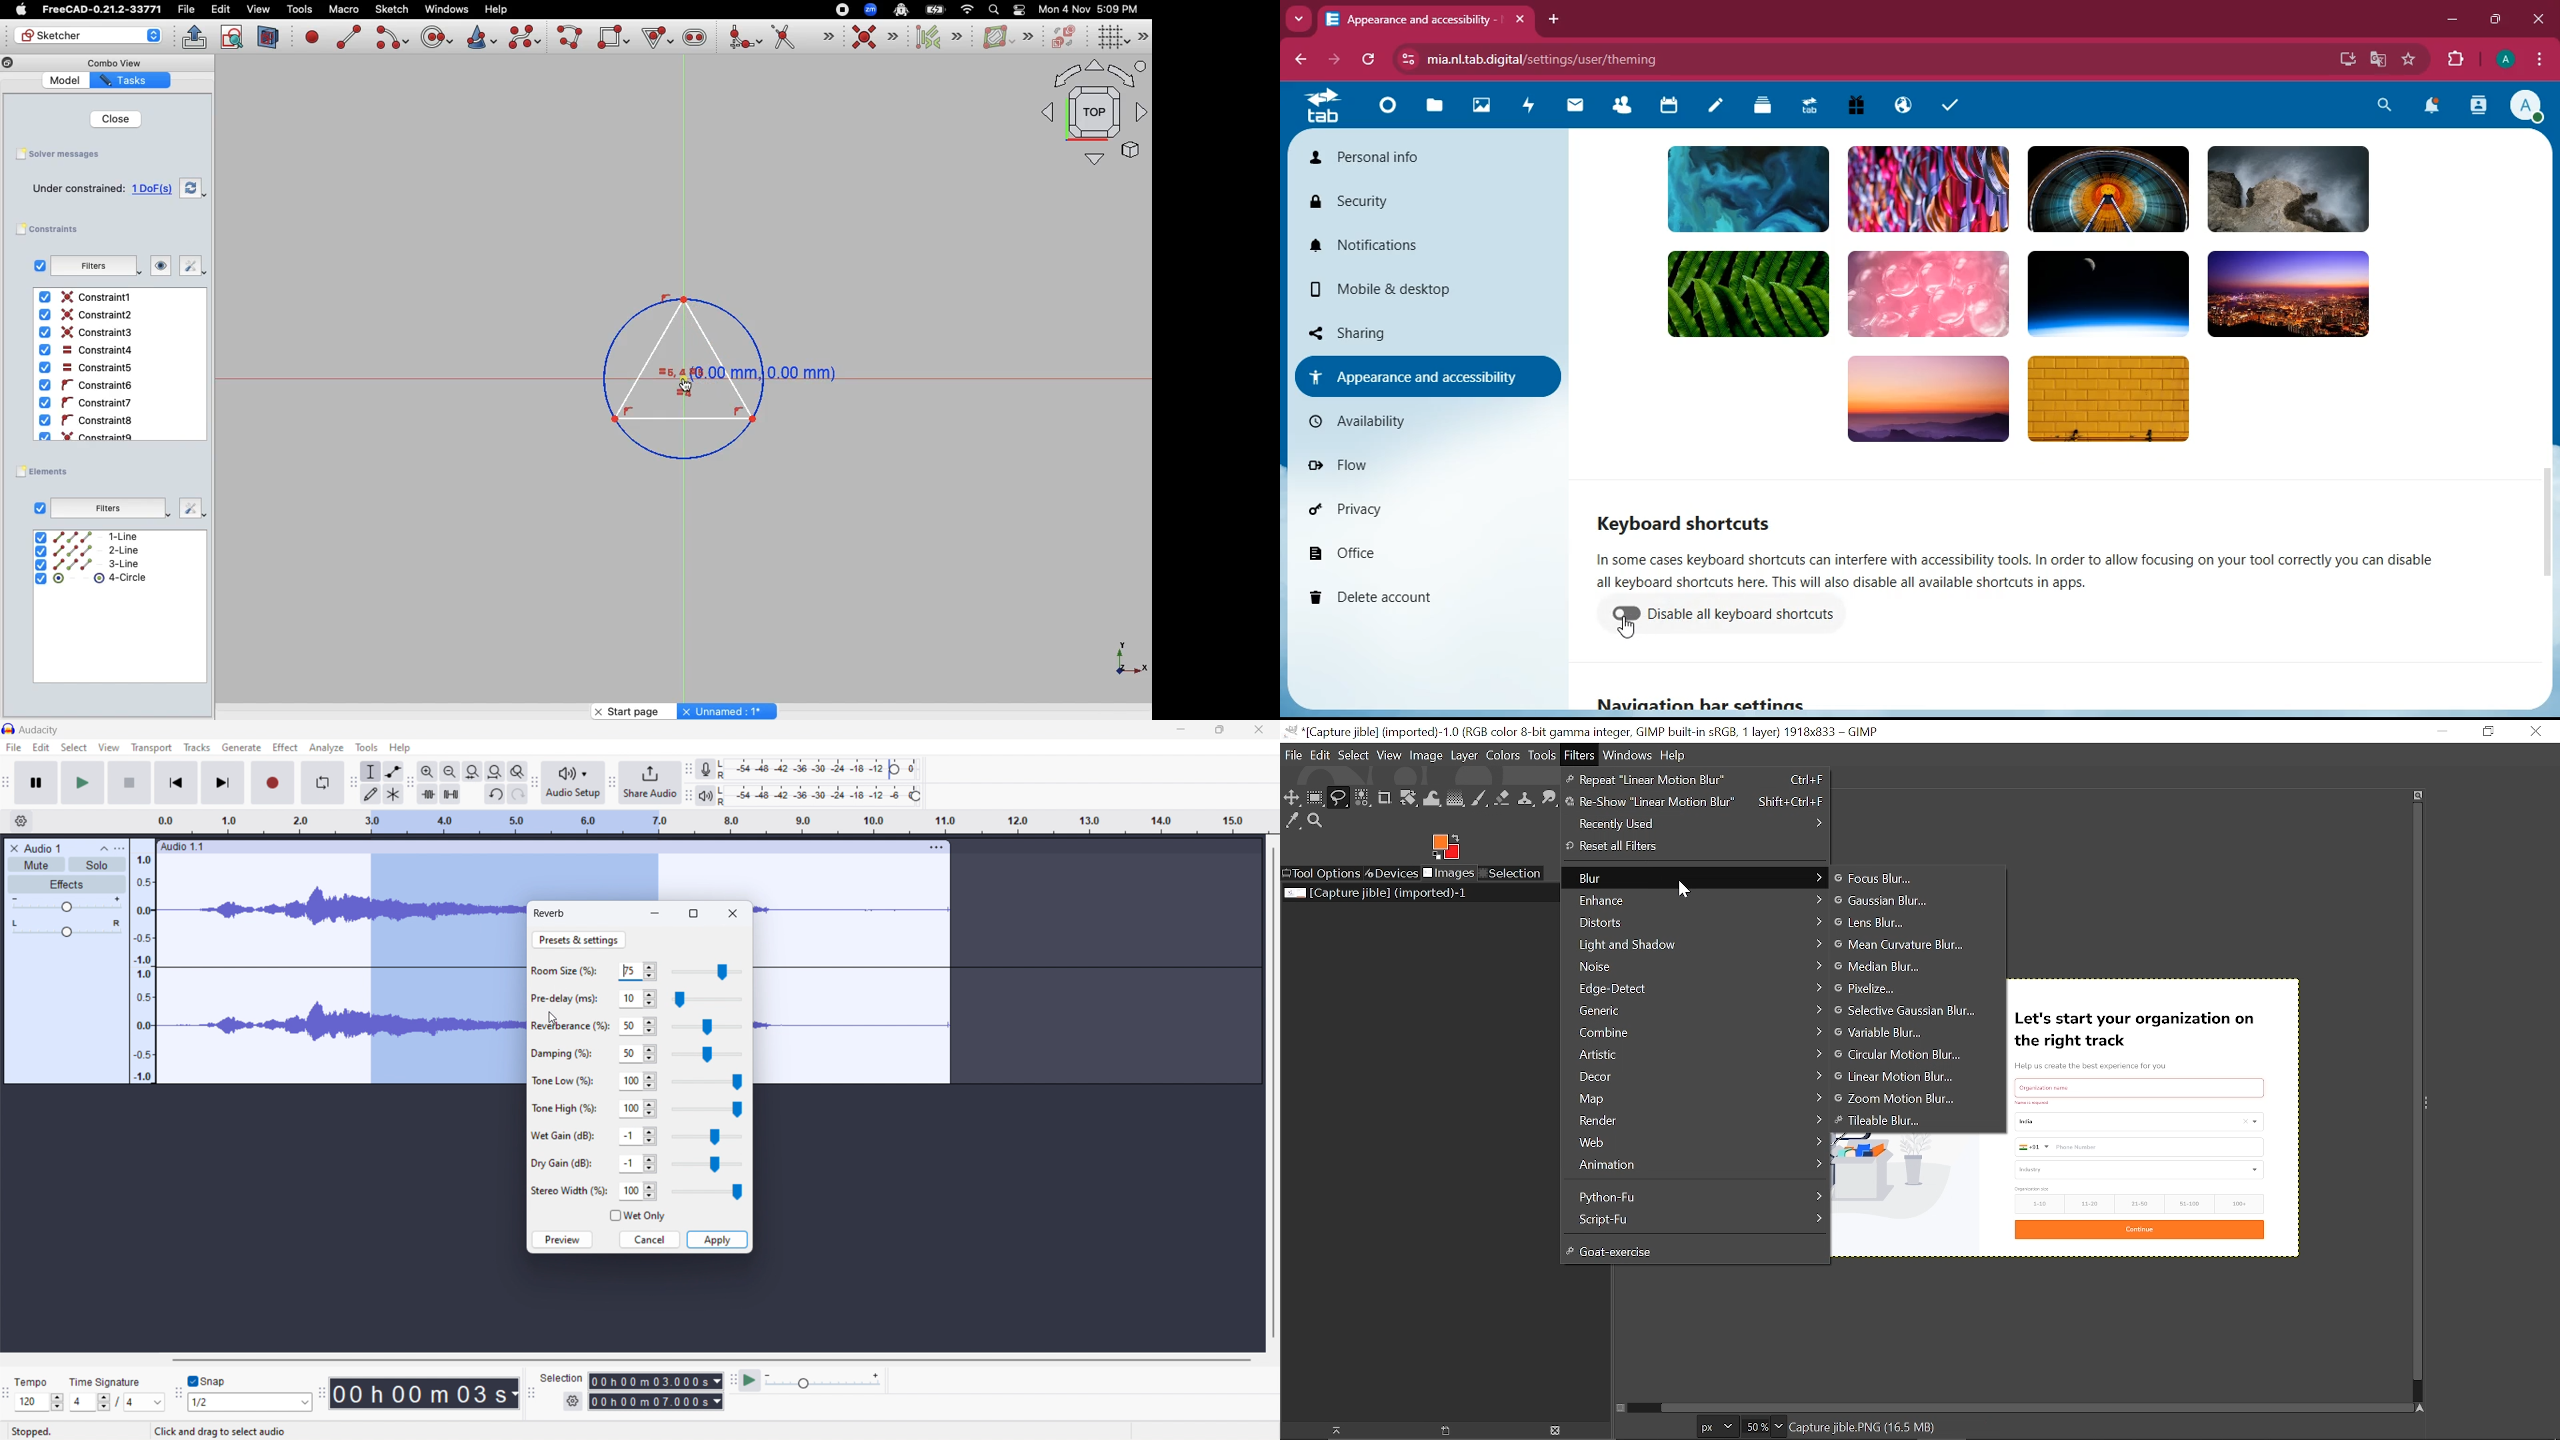  What do you see at coordinates (853, 968) in the screenshot?
I see `track selected` at bounding box center [853, 968].